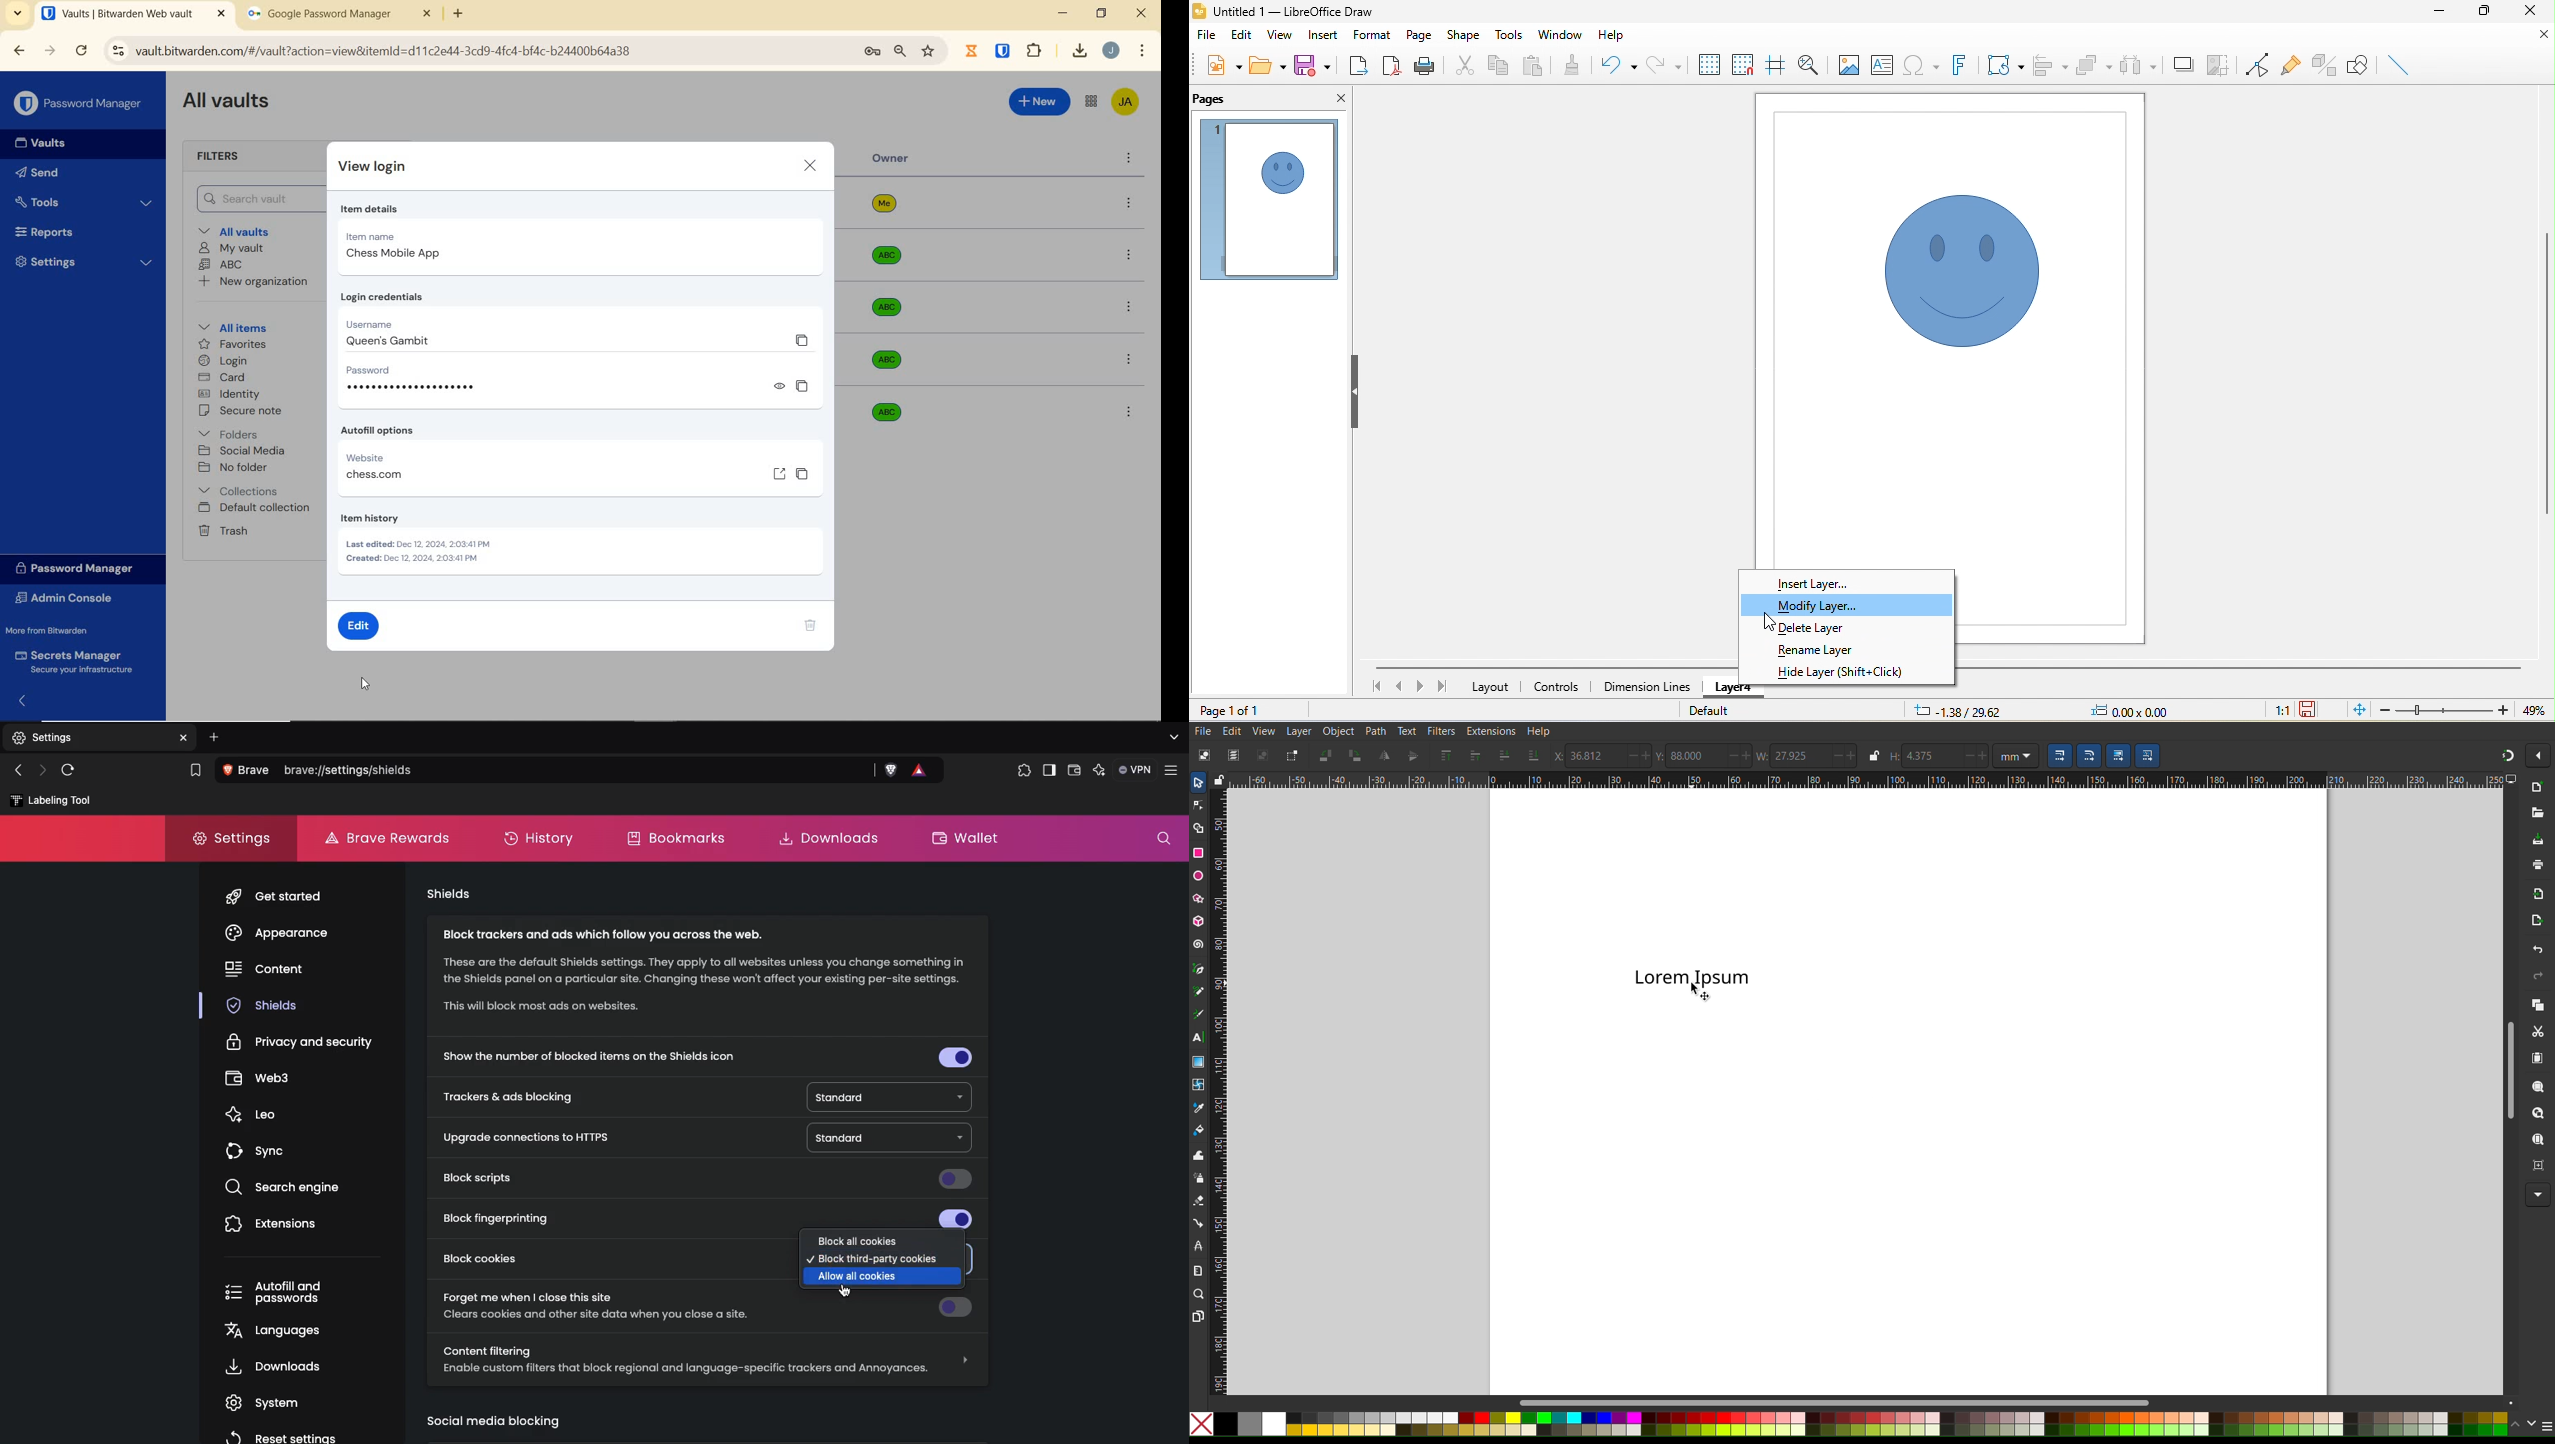 This screenshot has height=1456, width=2576. What do you see at coordinates (1953, 275) in the screenshot?
I see `symbol shape` at bounding box center [1953, 275].